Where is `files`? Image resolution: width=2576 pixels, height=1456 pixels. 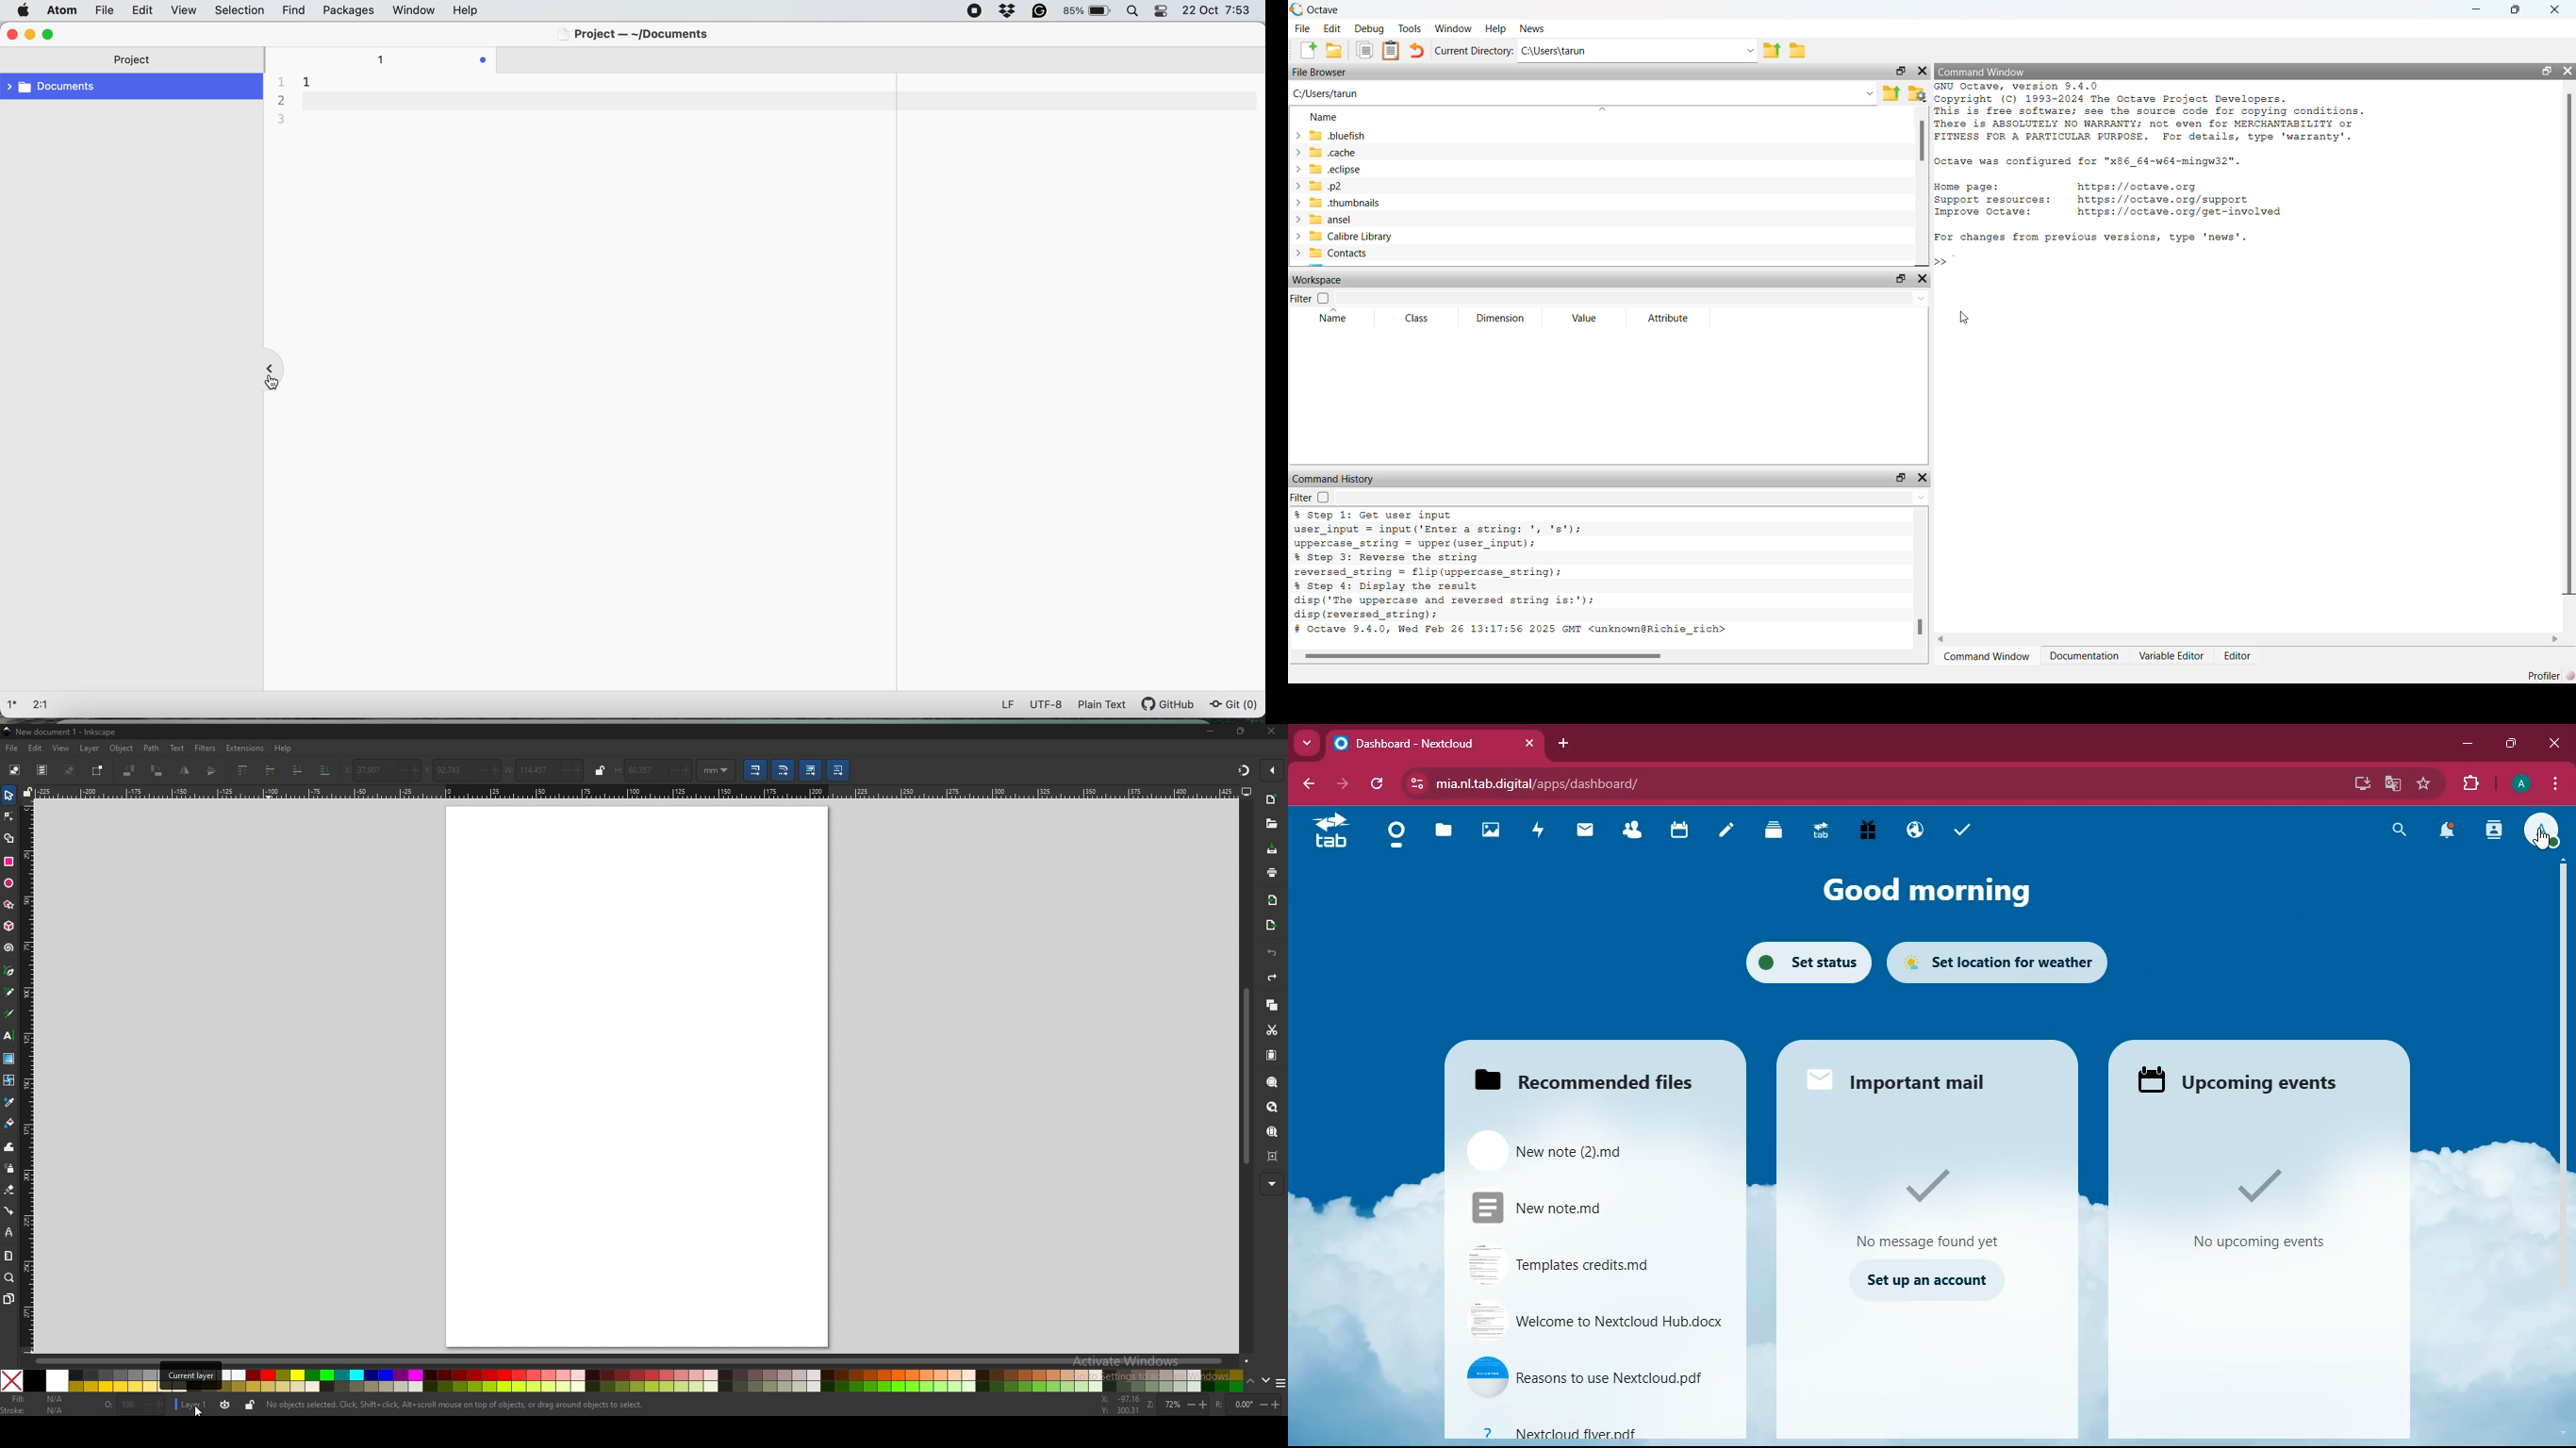
files is located at coordinates (1588, 1075).